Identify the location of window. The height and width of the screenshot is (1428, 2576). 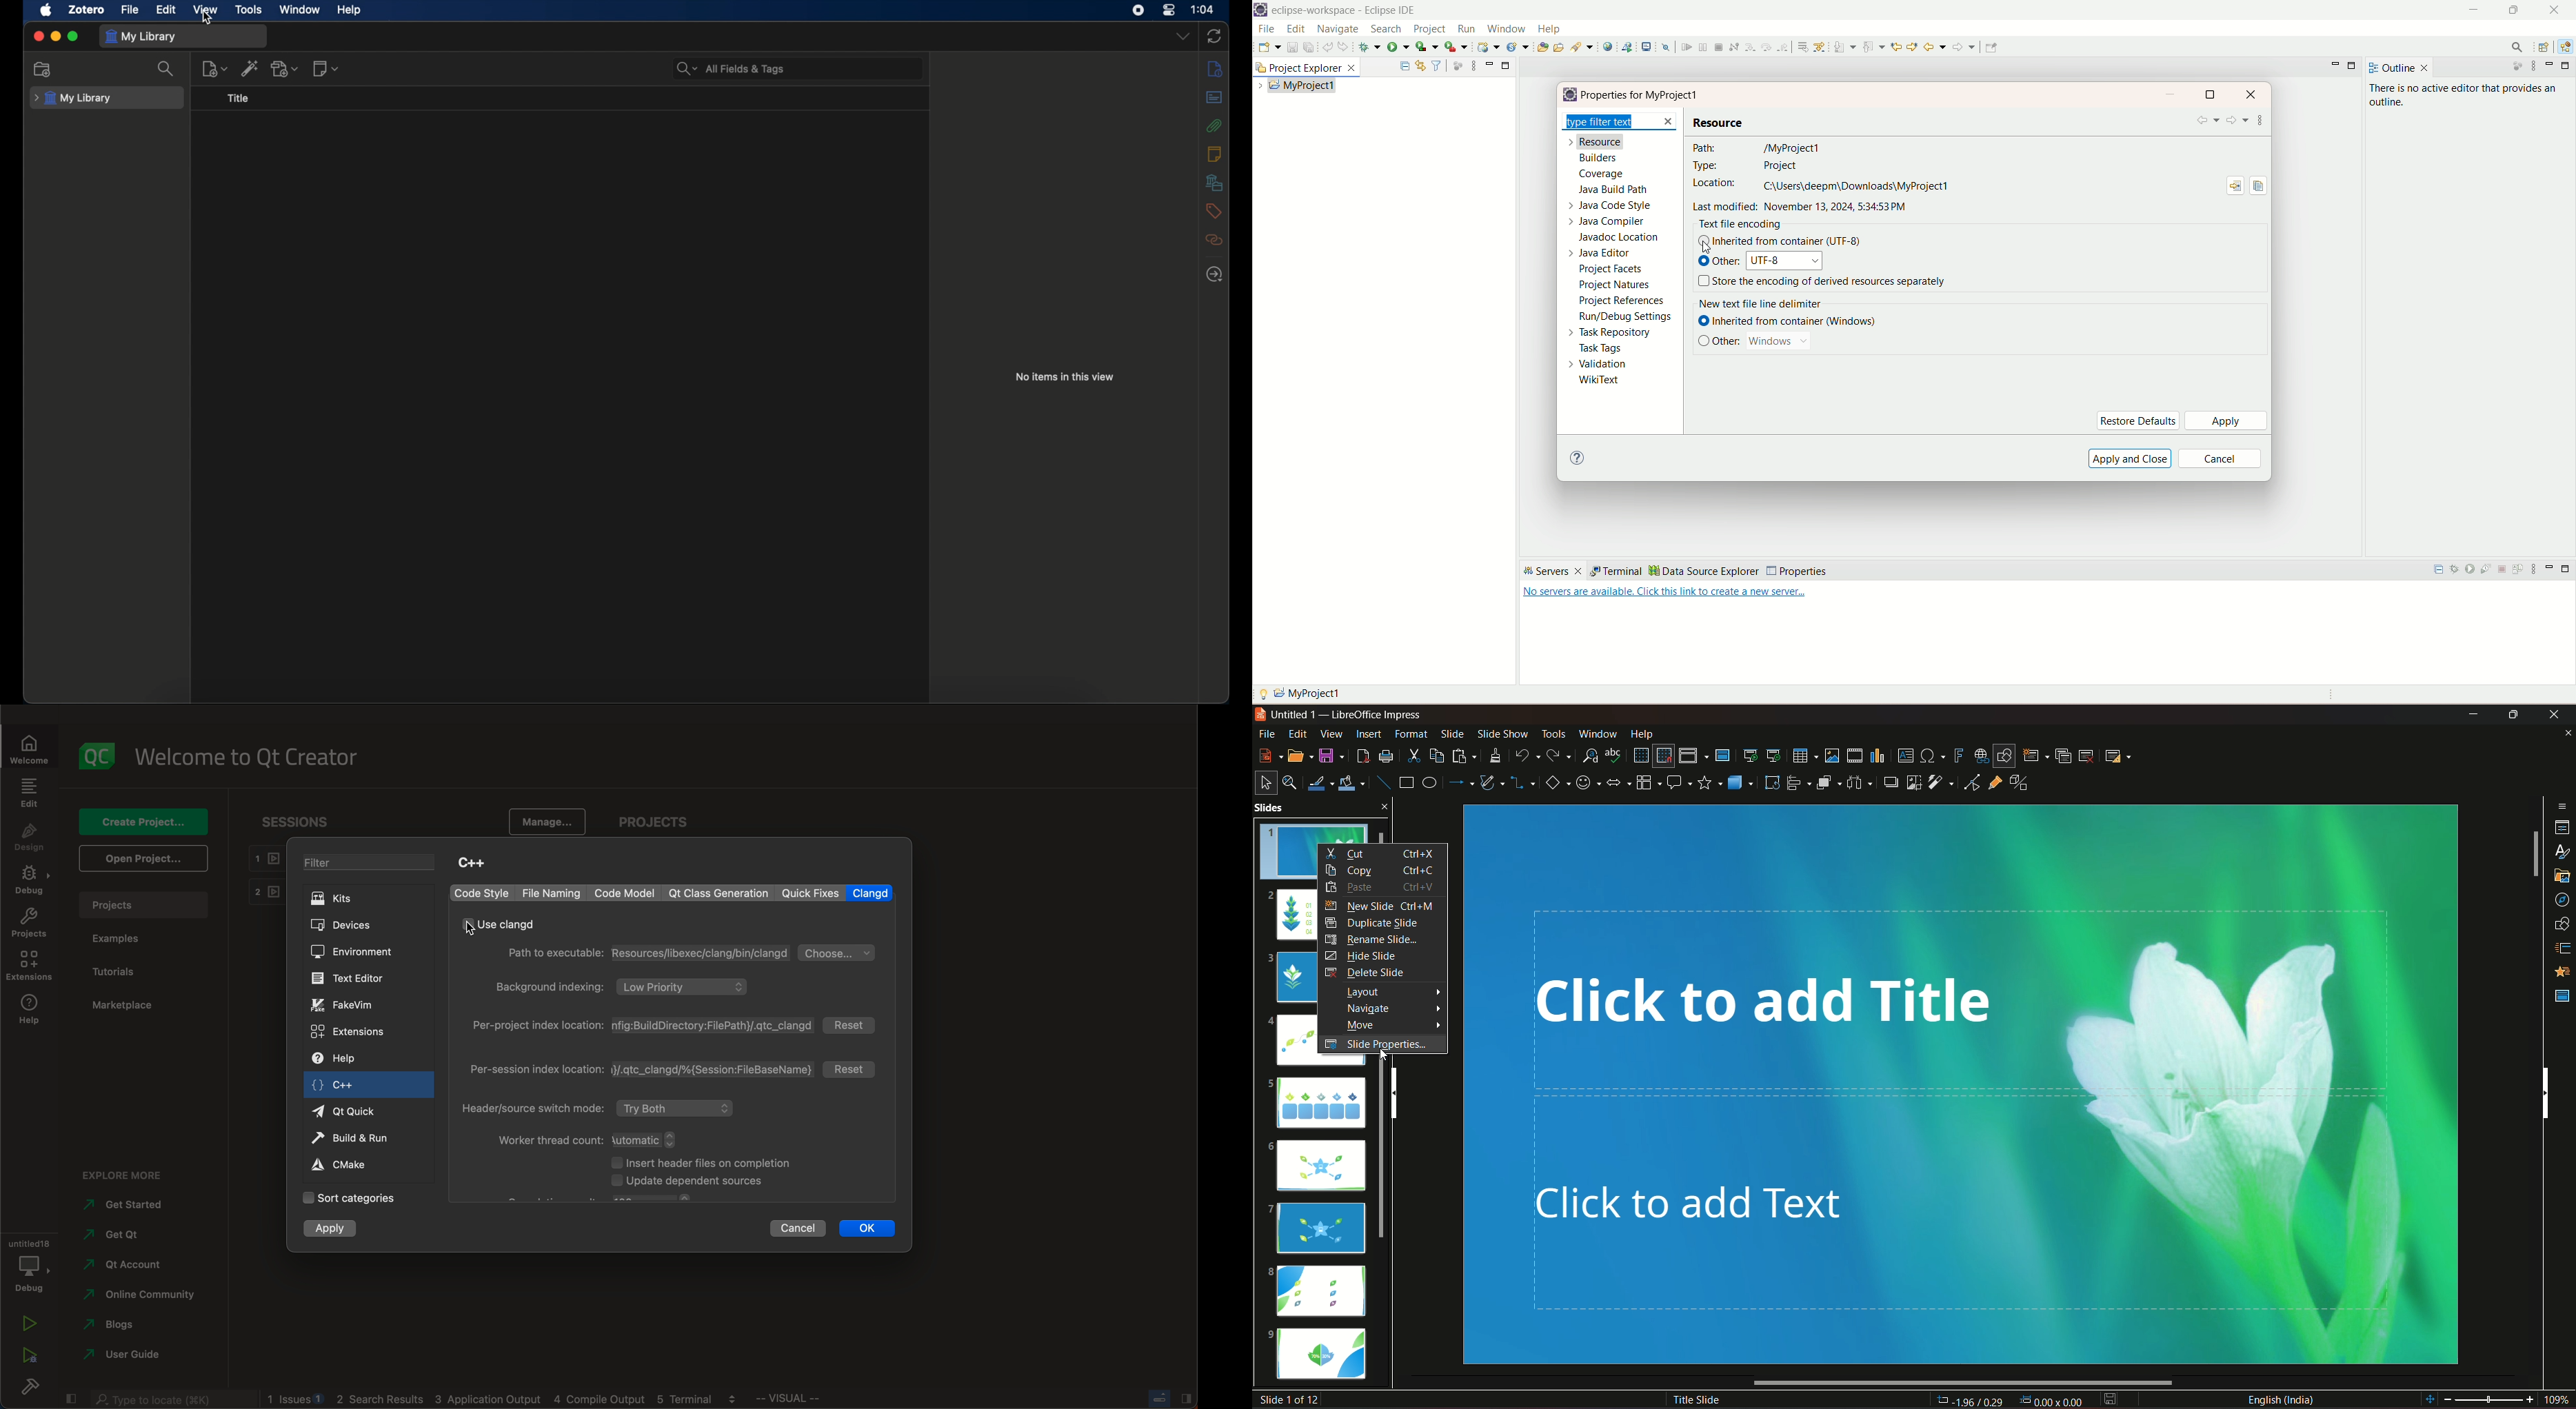
(1599, 732).